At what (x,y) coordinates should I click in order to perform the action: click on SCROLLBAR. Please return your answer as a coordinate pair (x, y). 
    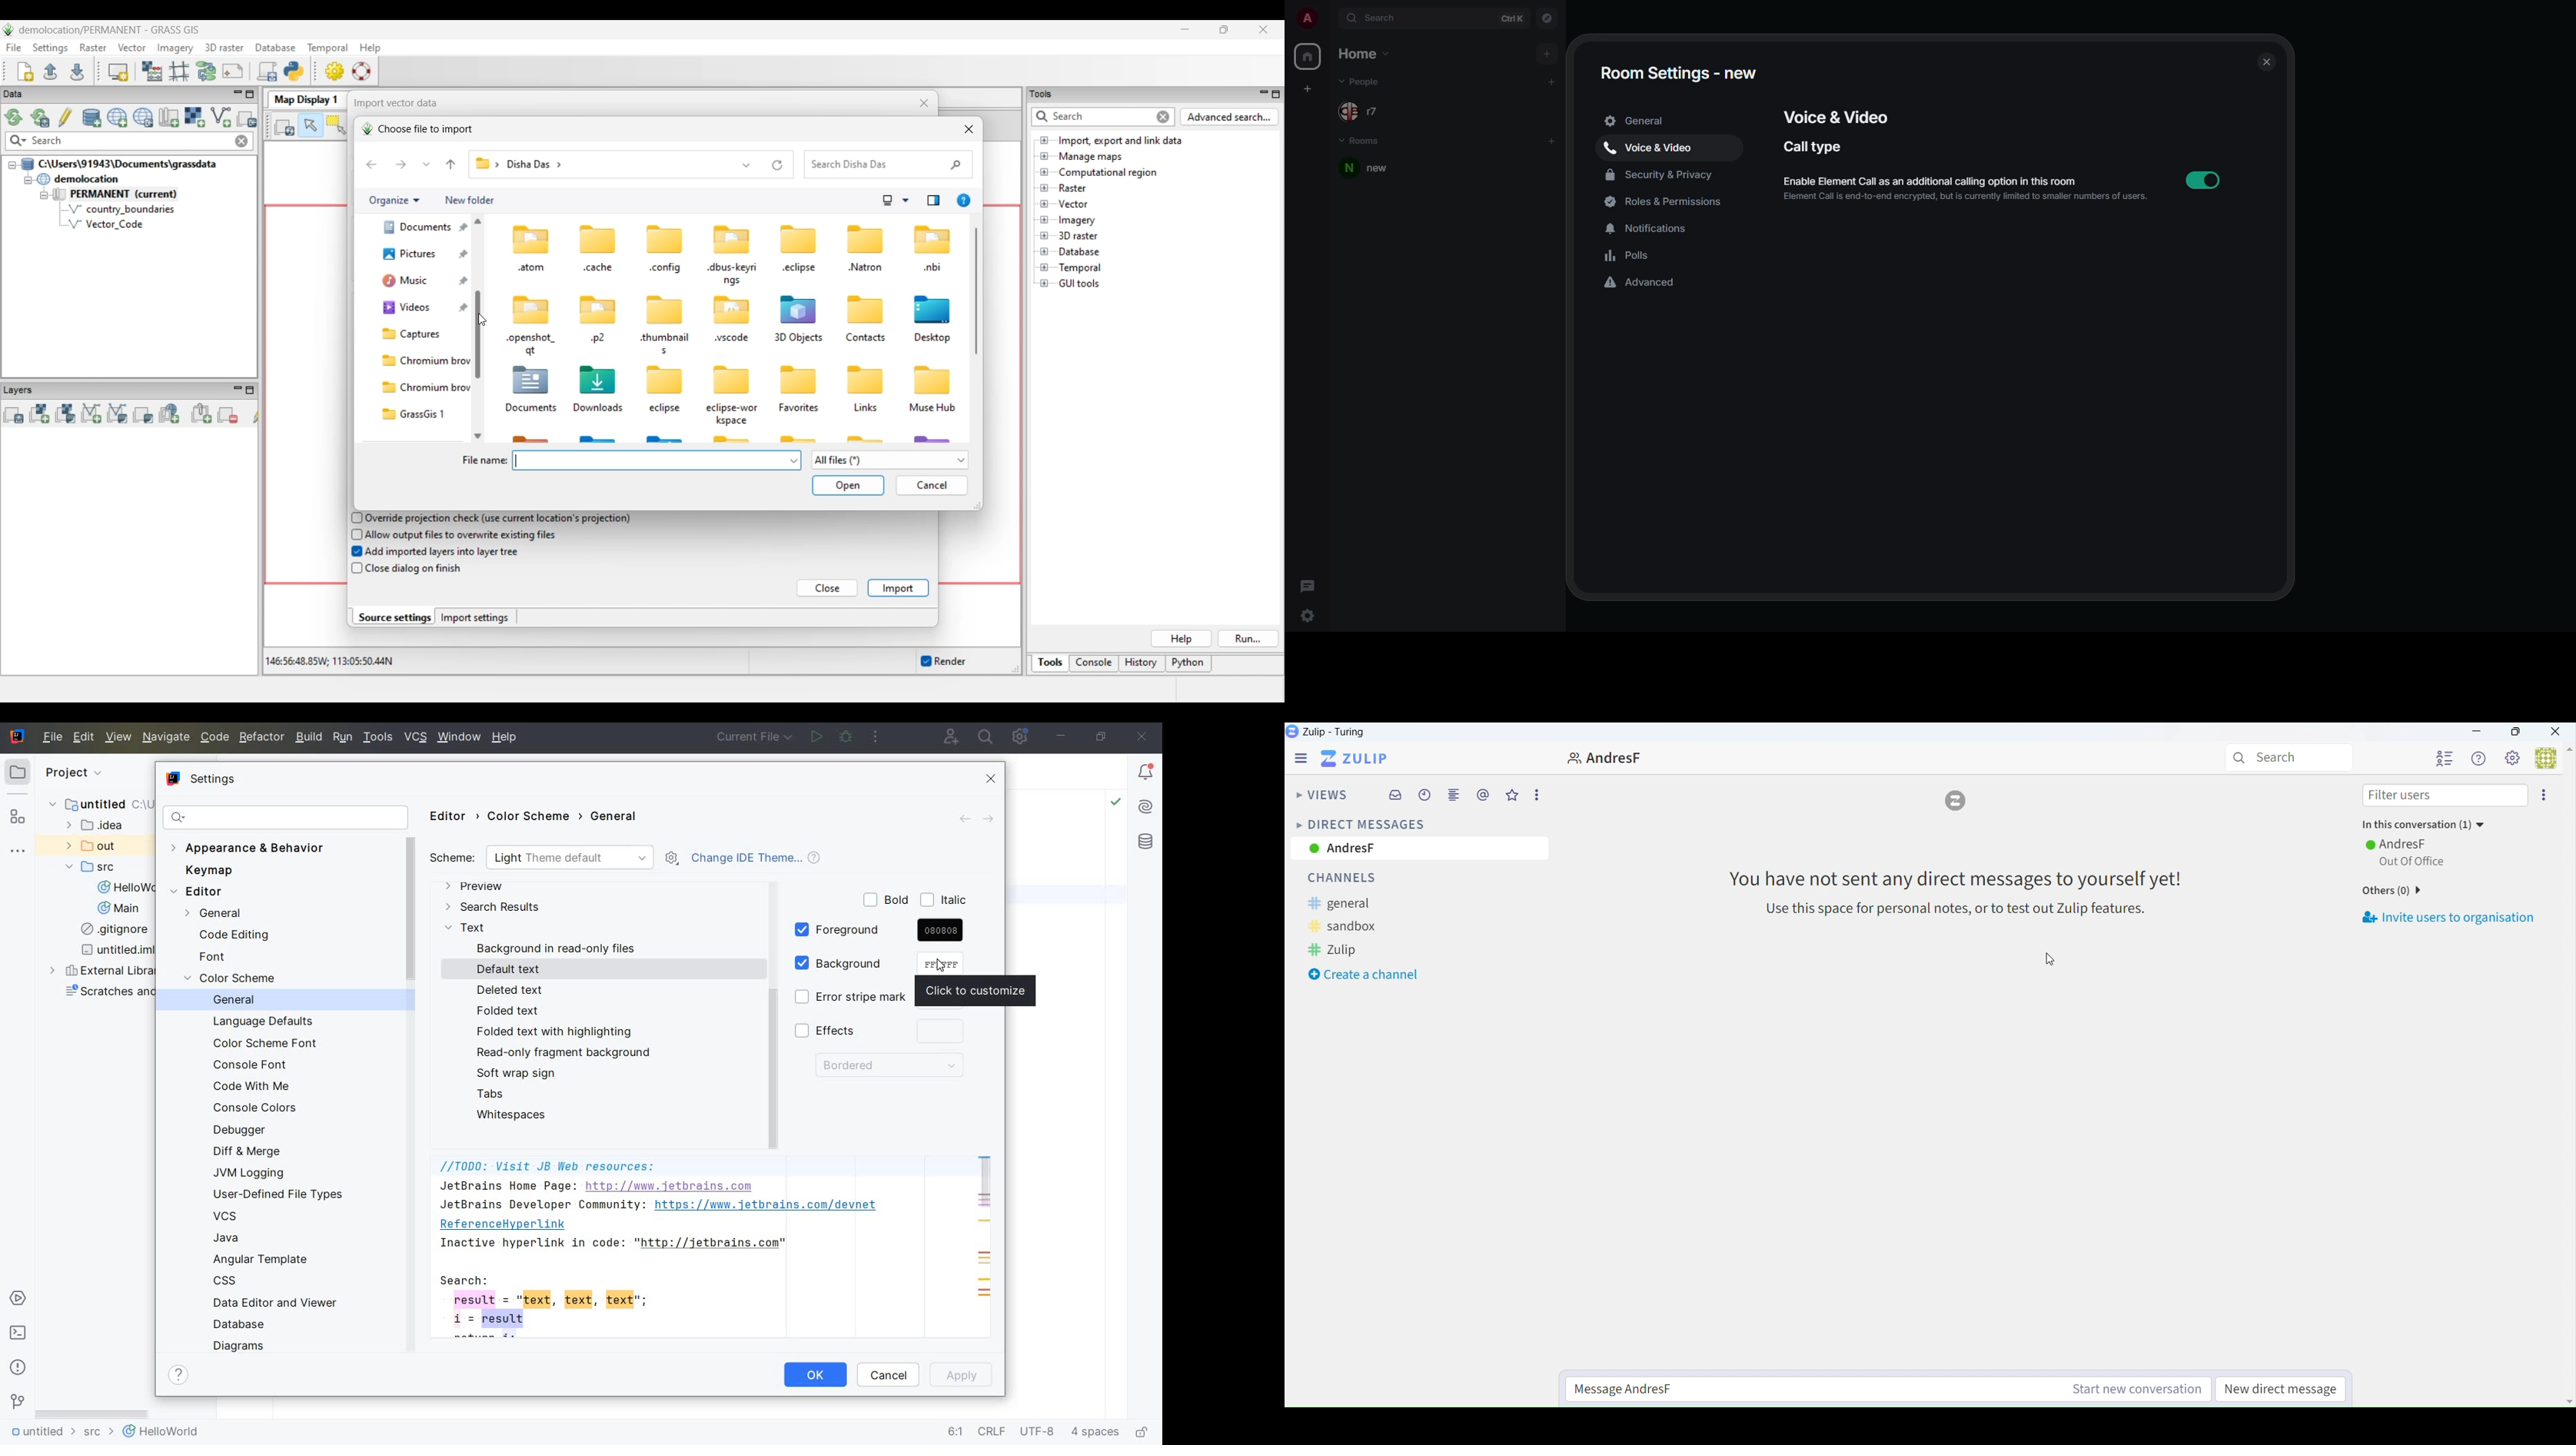
    Looking at the image, I should click on (985, 1183).